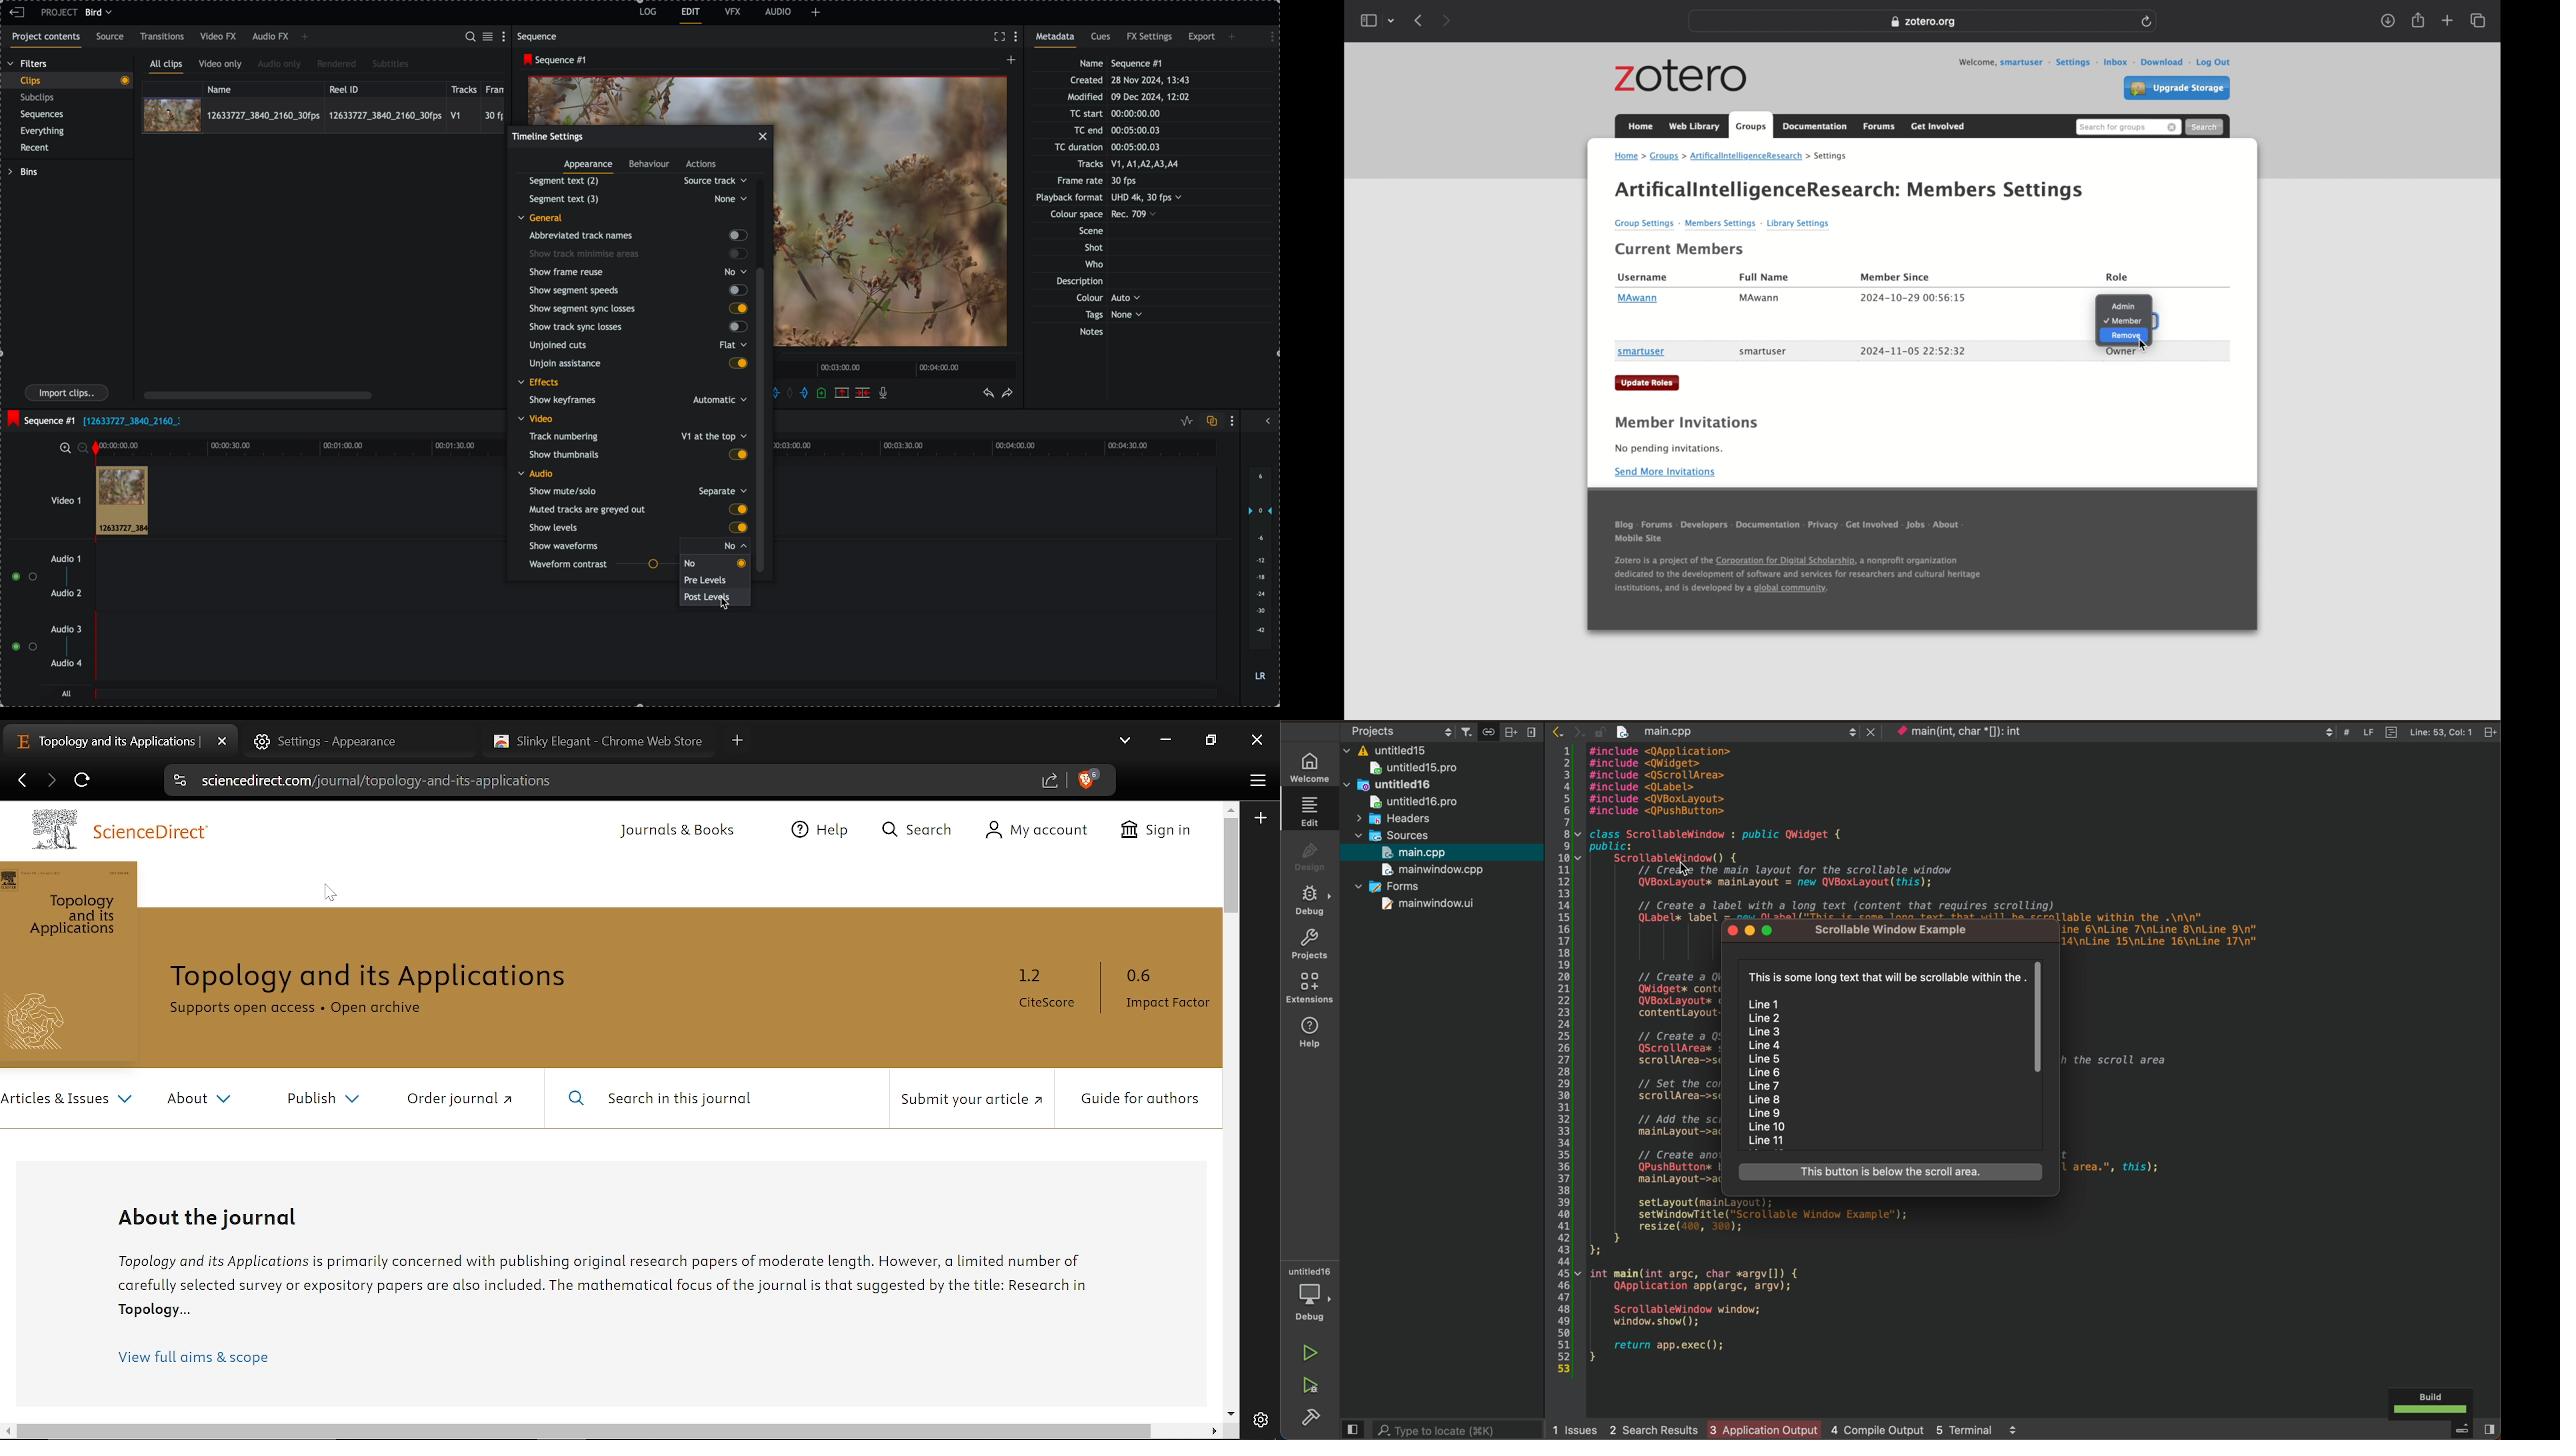 The width and height of the screenshot is (2576, 1456). I want to click on subclips, so click(39, 98).